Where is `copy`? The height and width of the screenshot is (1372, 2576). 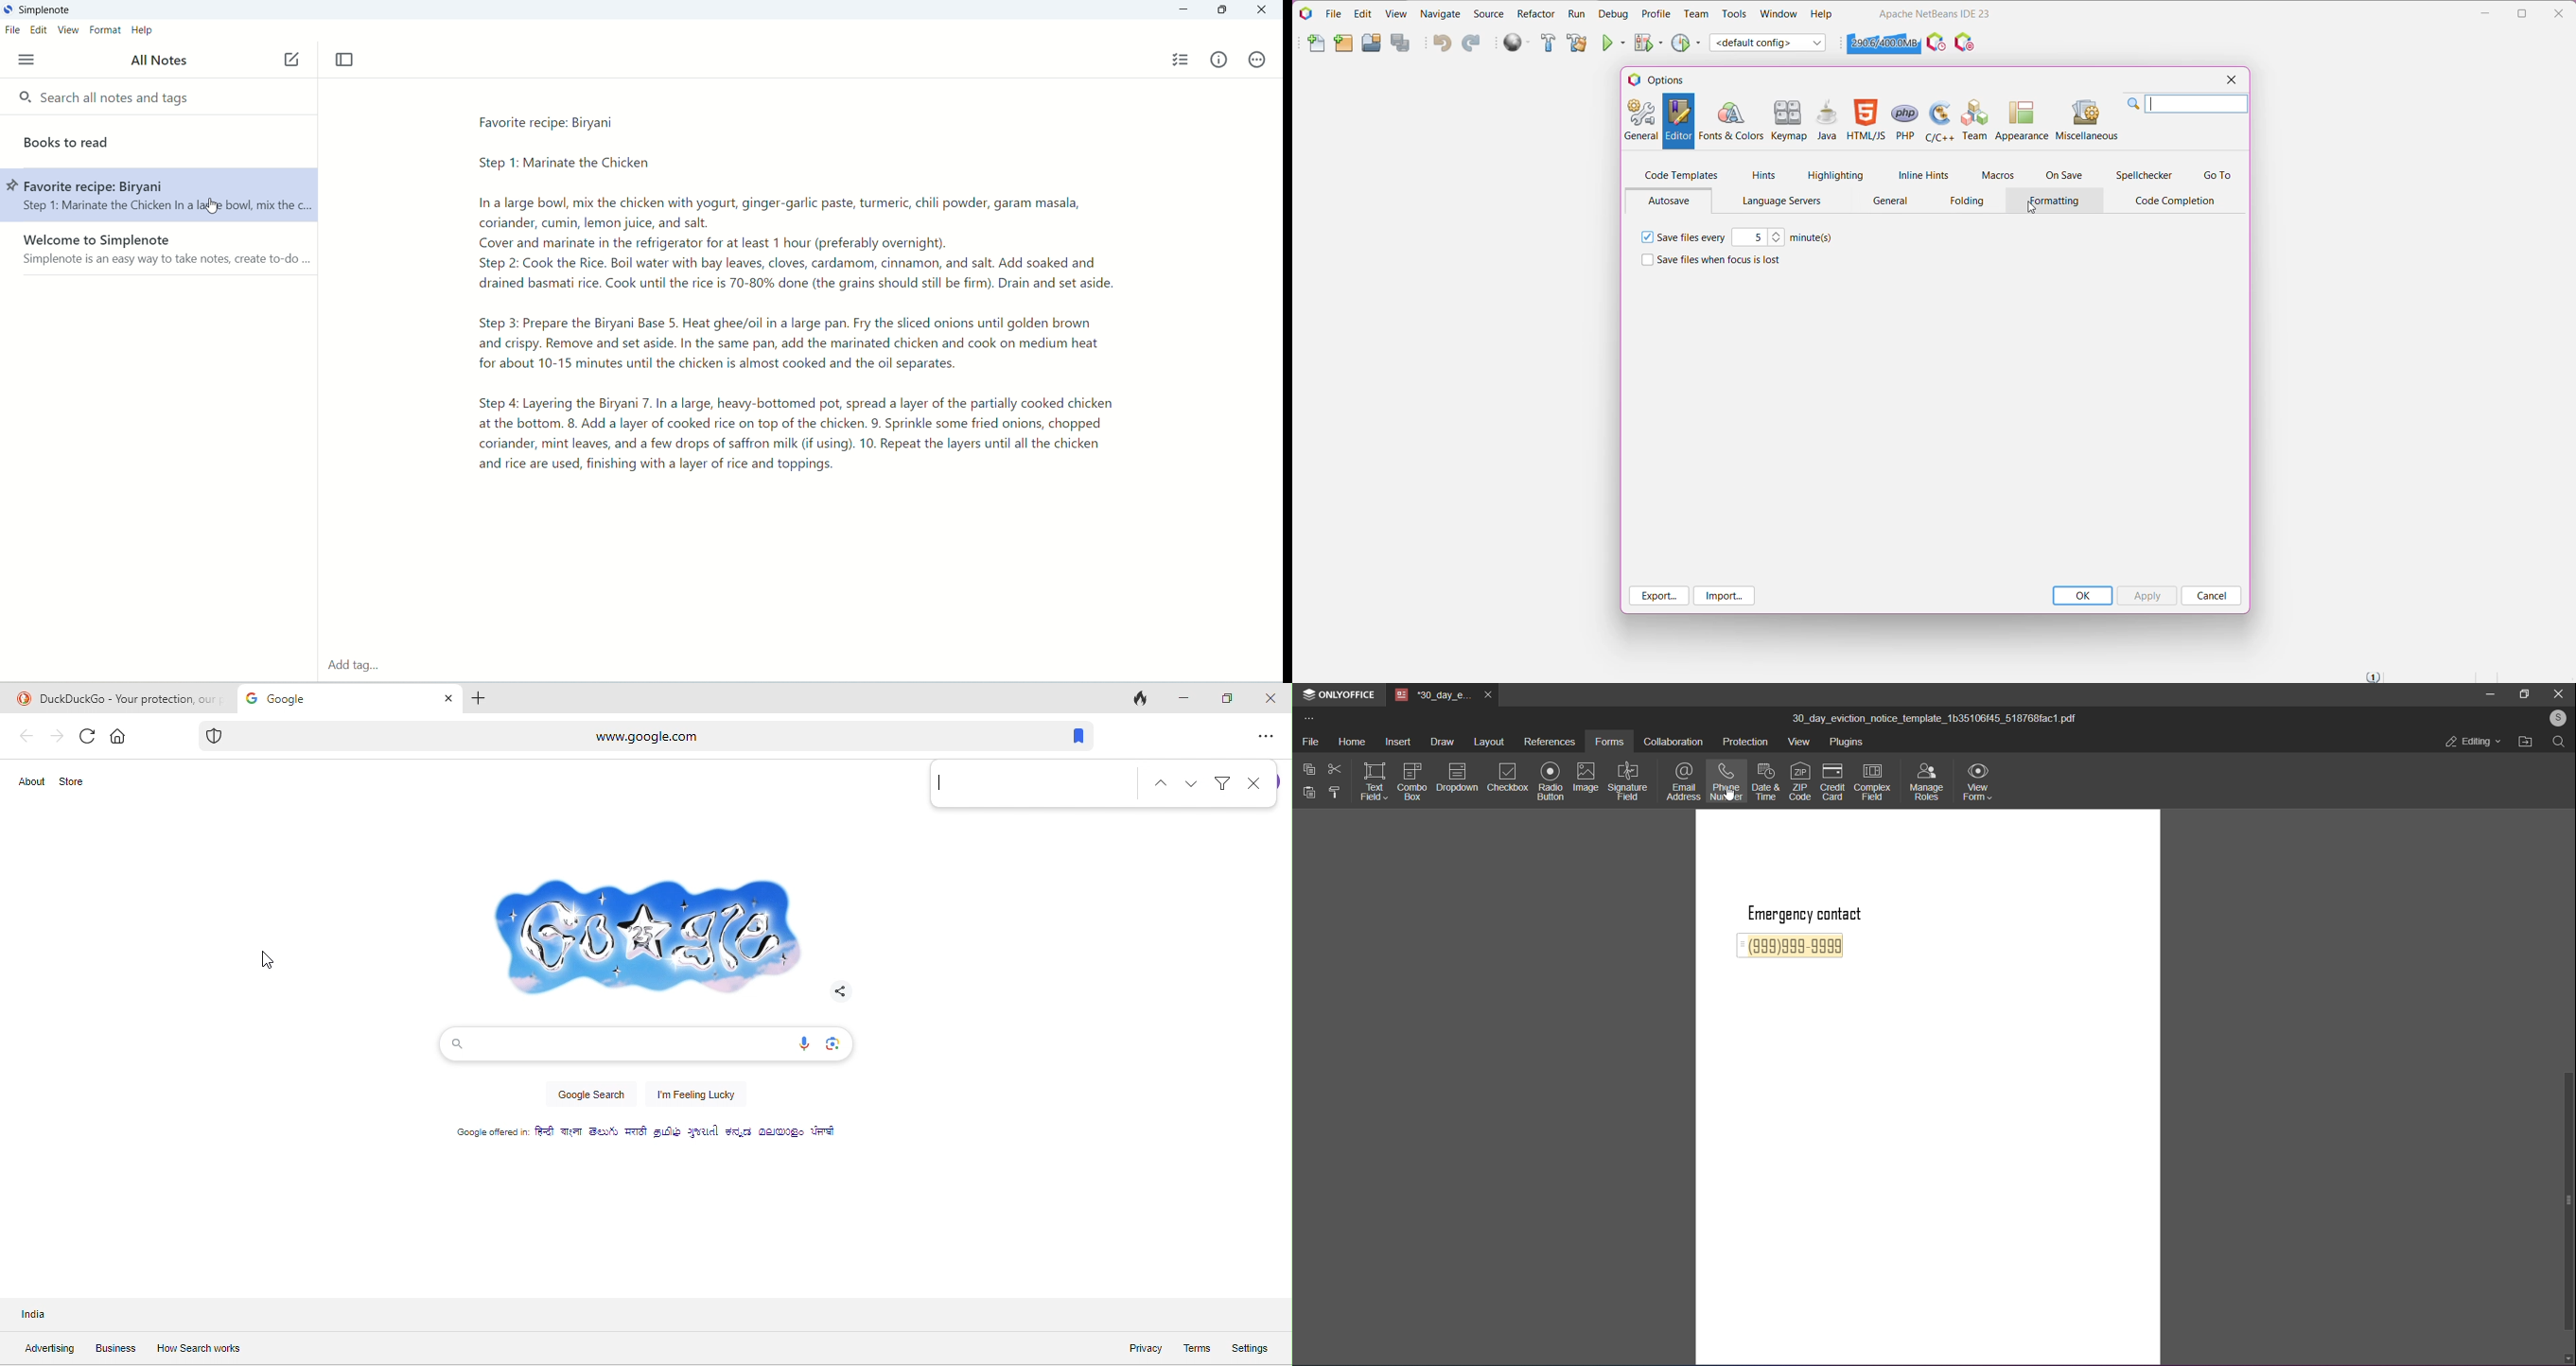 copy is located at coordinates (1310, 769).